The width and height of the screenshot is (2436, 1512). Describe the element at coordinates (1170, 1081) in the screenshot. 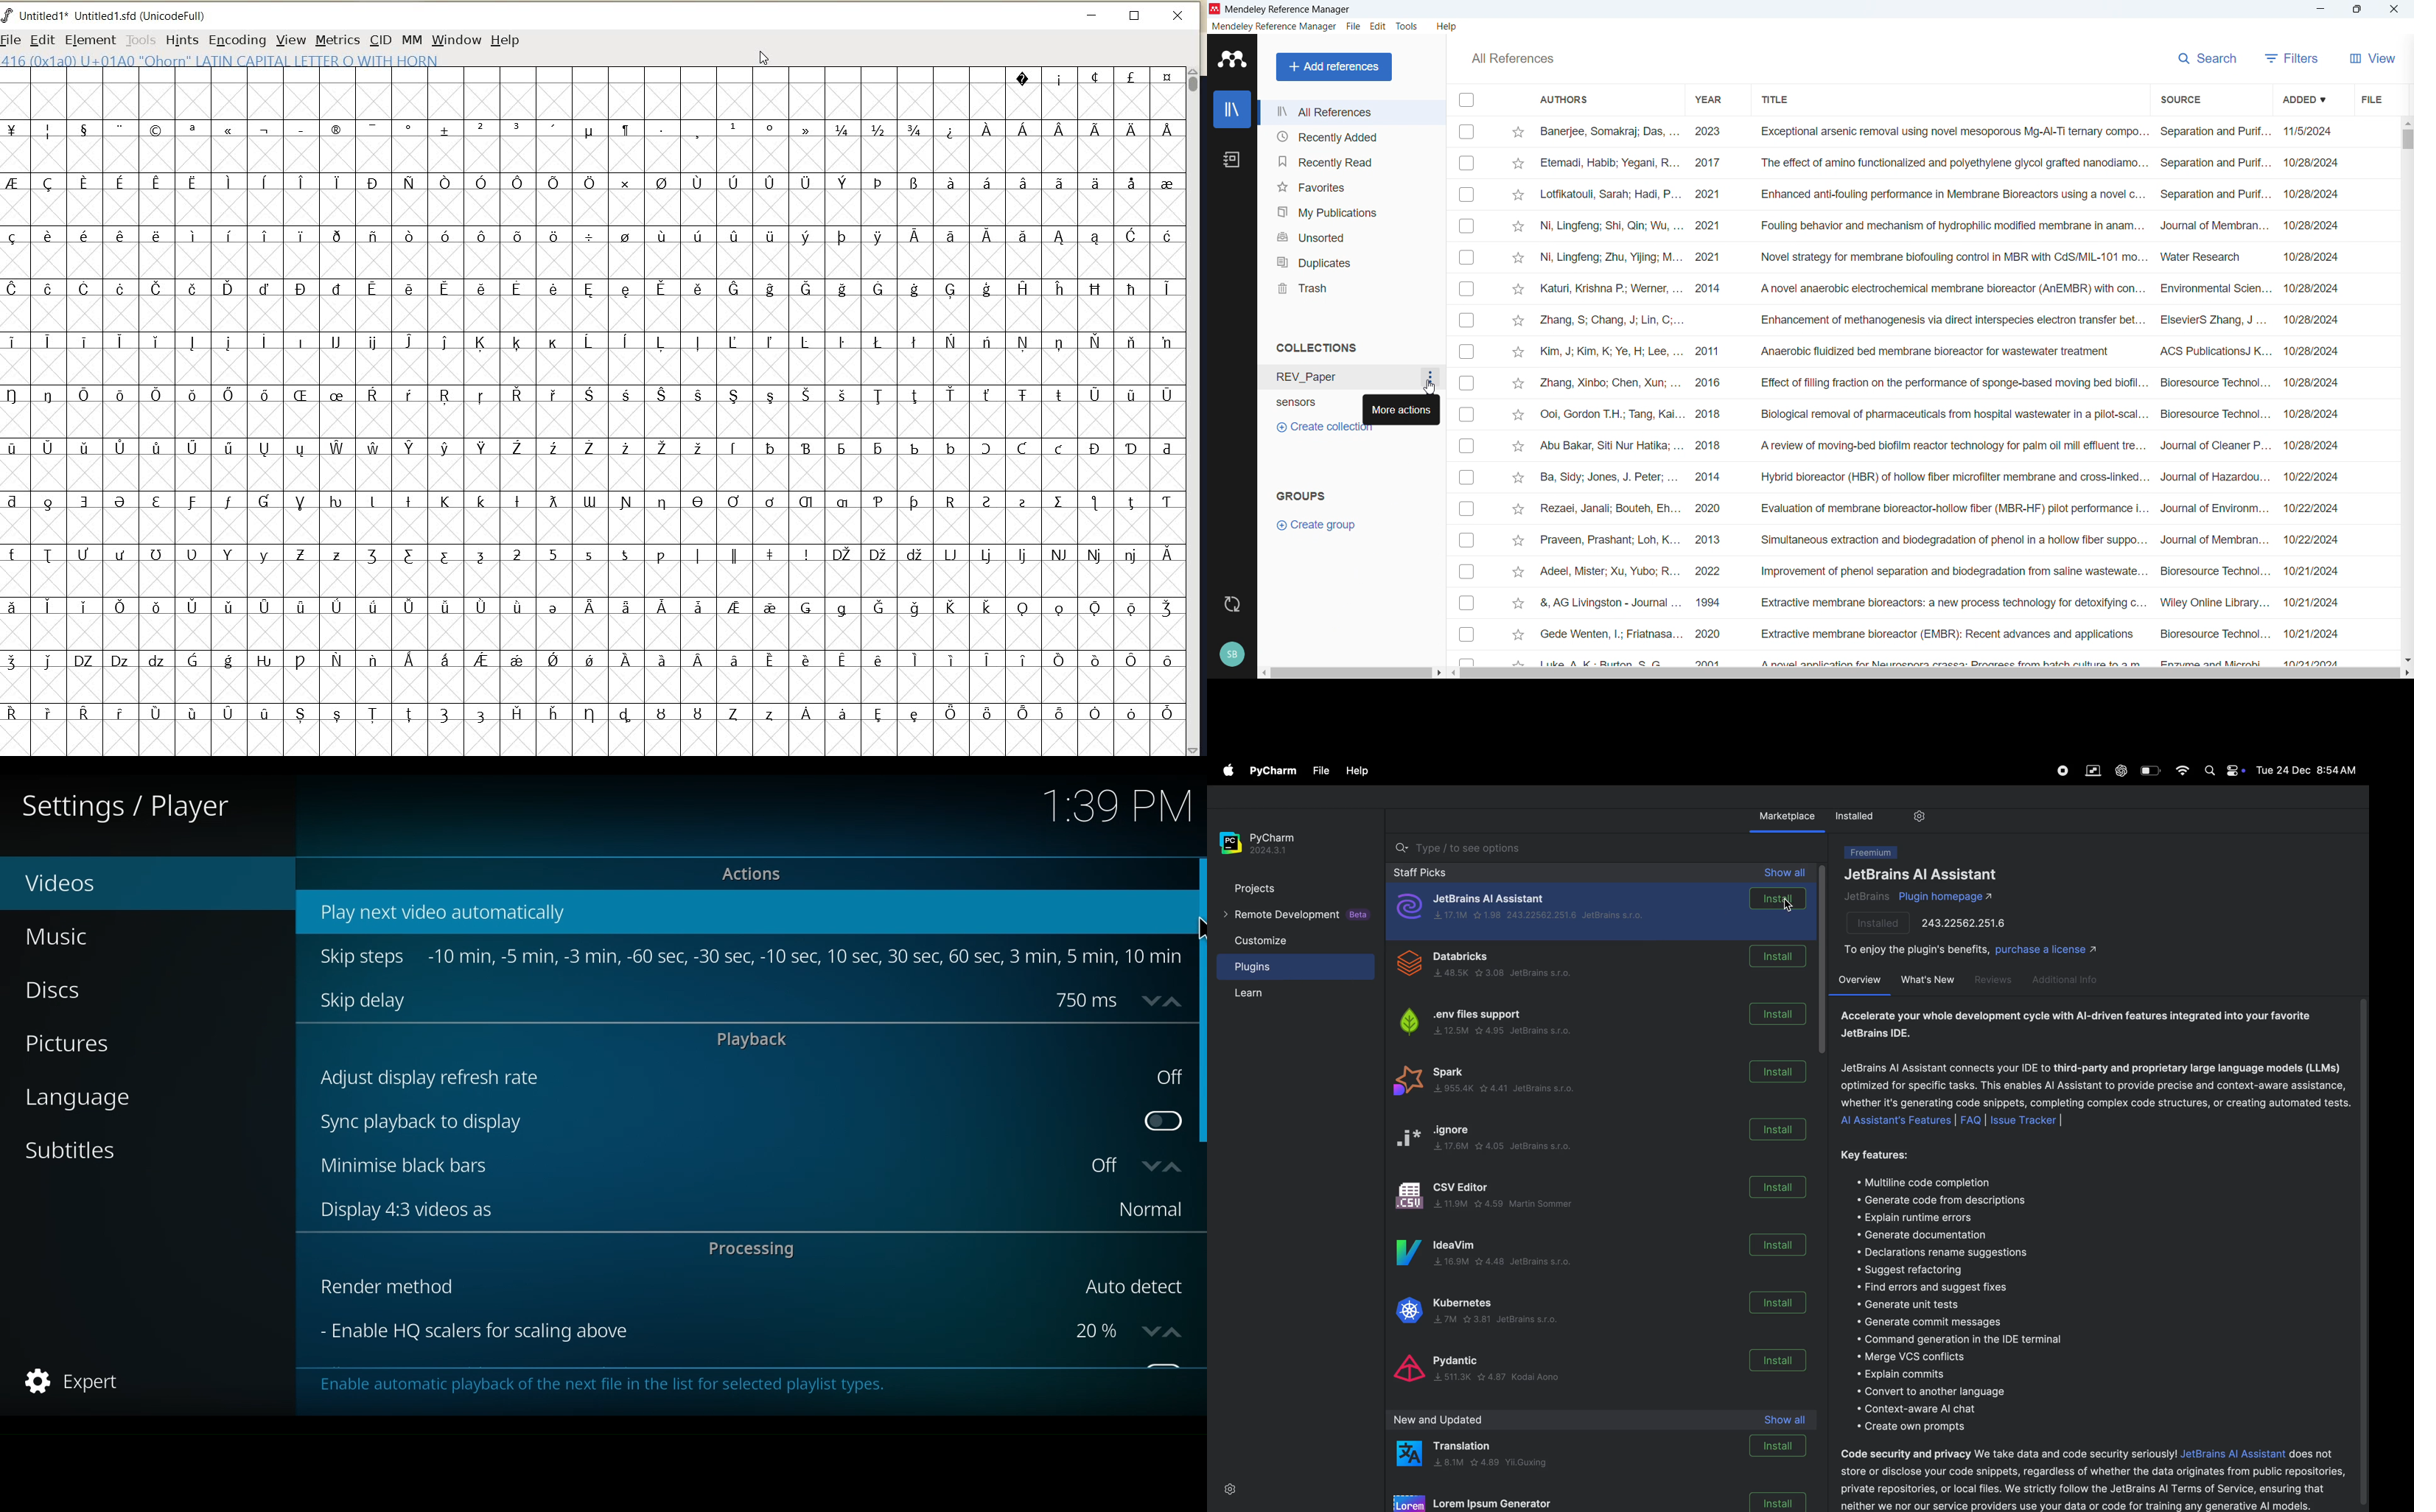

I see `off` at that location.